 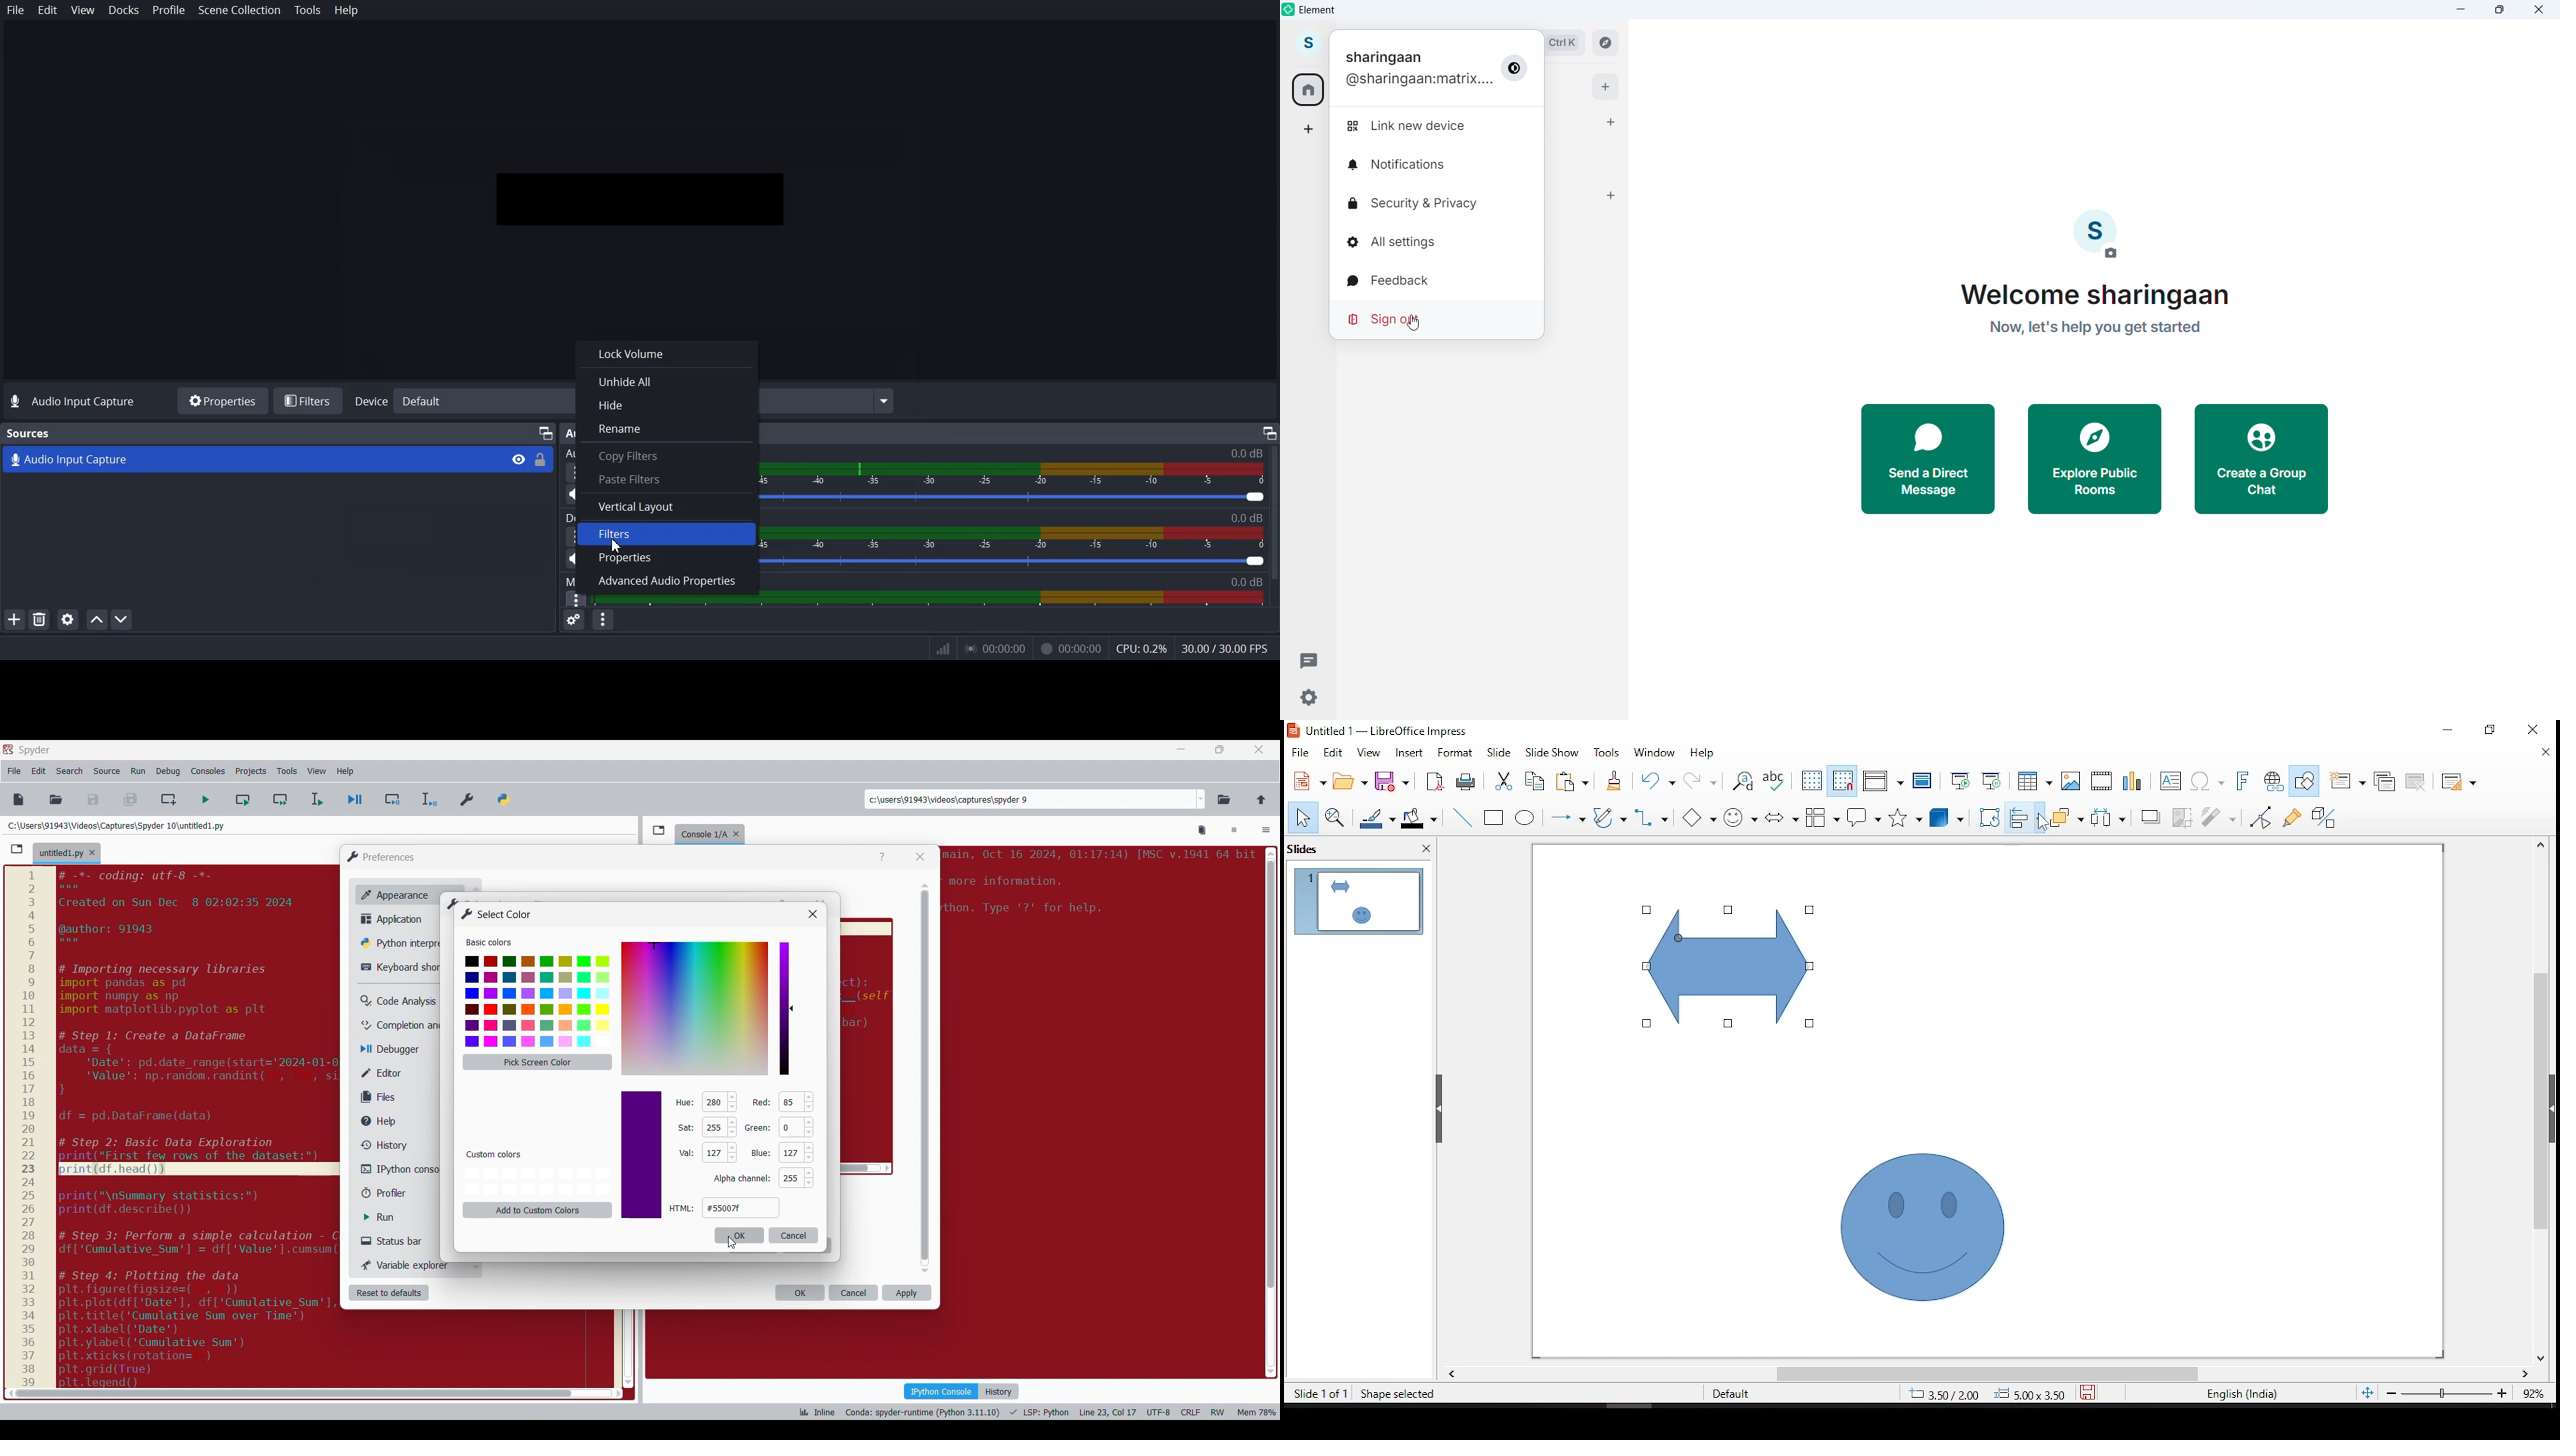 I want to click on val, so click(x=685, y=1153).